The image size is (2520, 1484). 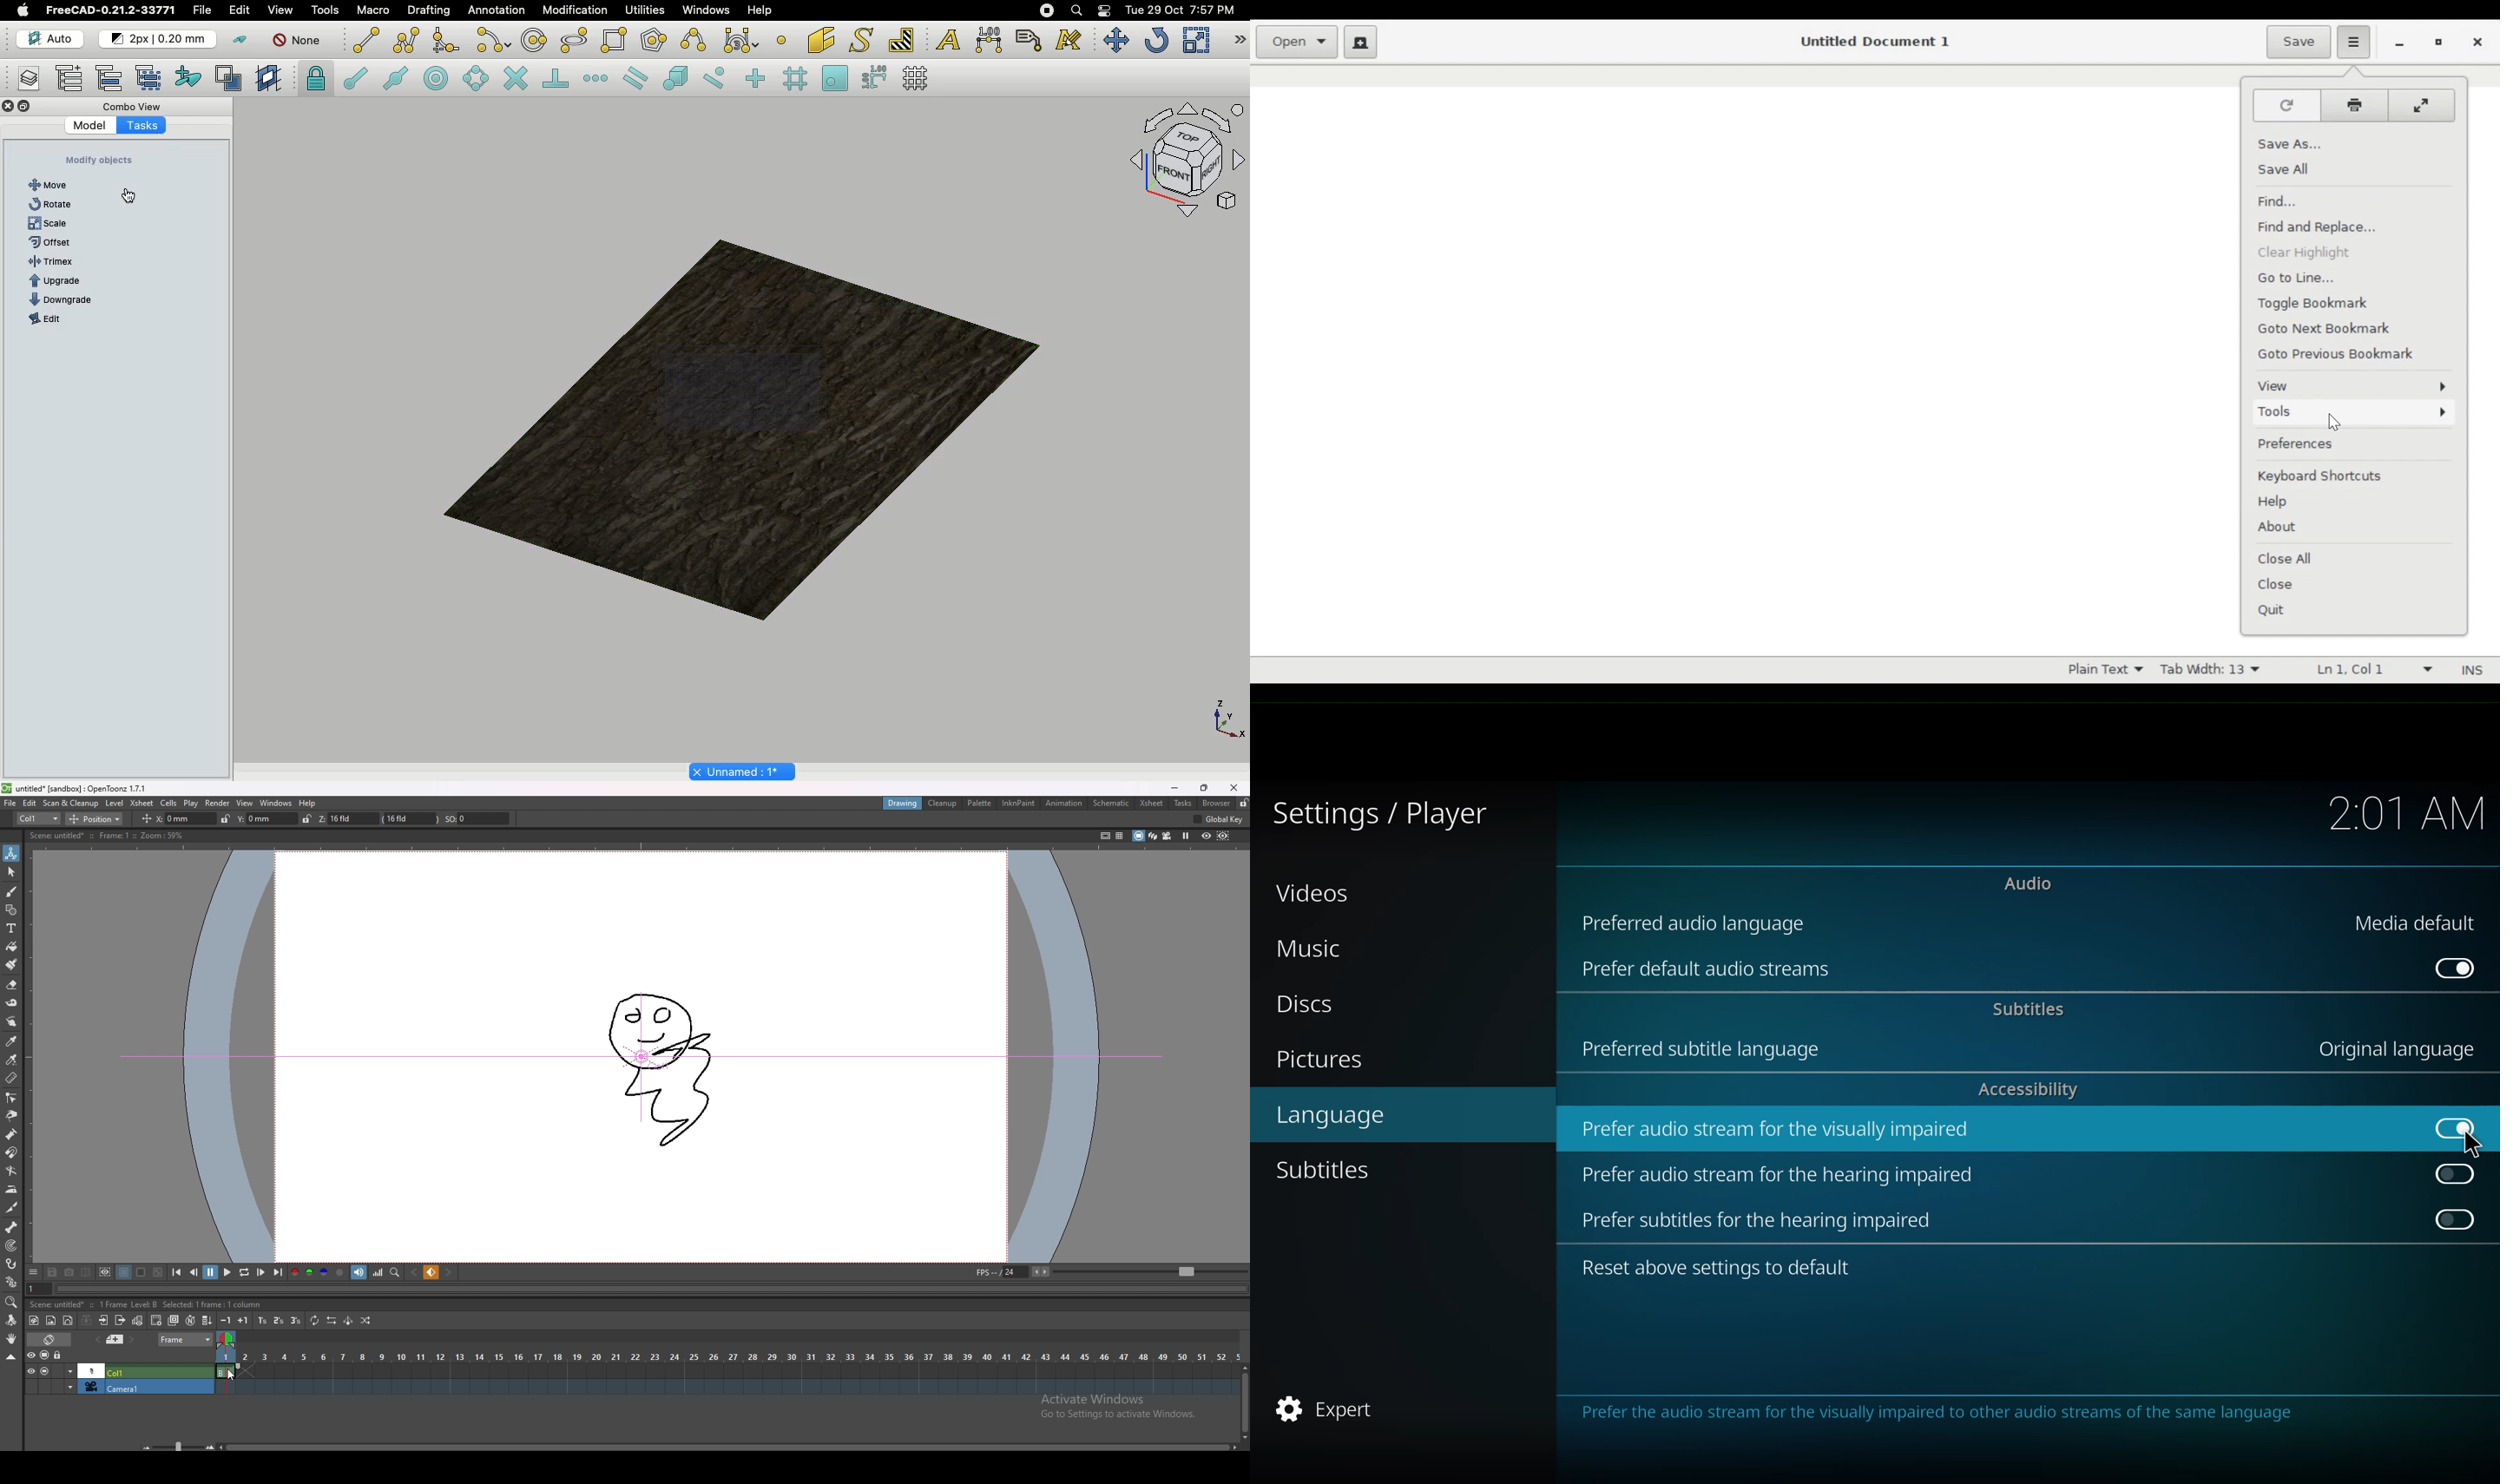 I want to click on Open, so click(x=1296, y=42).